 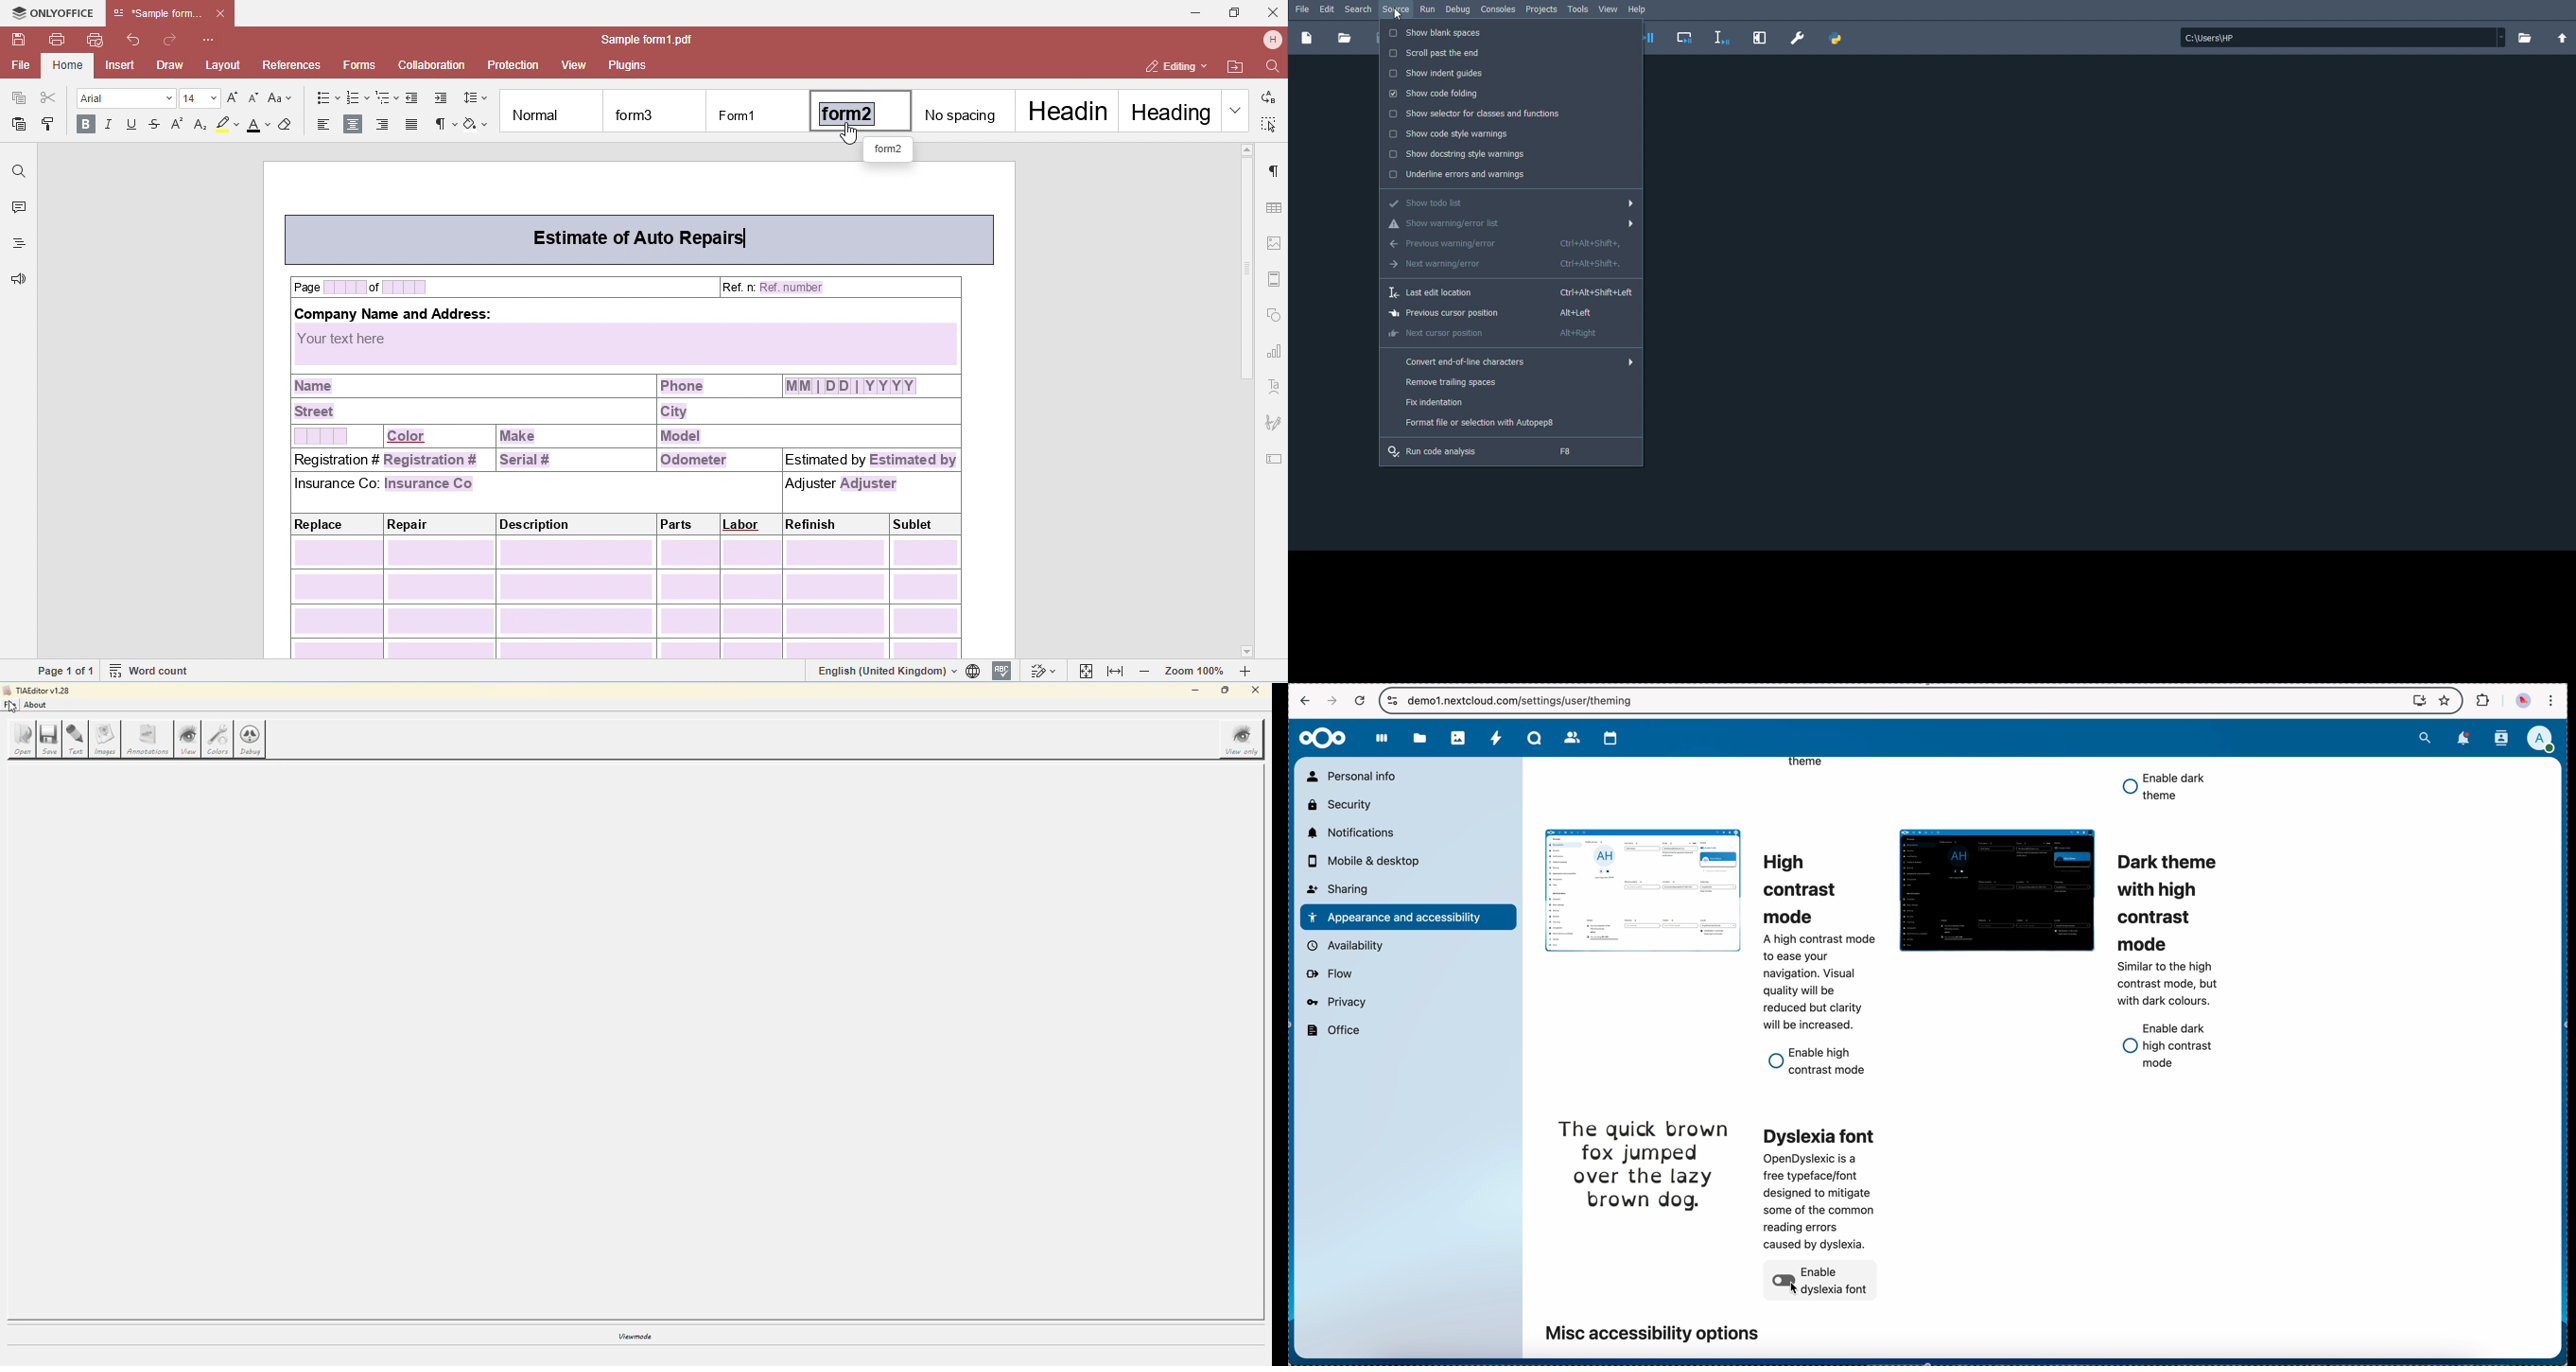 What do you see at coordinates (1570, 738) in the screenshot?
I see `contacts` at bounding box center [1570, 738].